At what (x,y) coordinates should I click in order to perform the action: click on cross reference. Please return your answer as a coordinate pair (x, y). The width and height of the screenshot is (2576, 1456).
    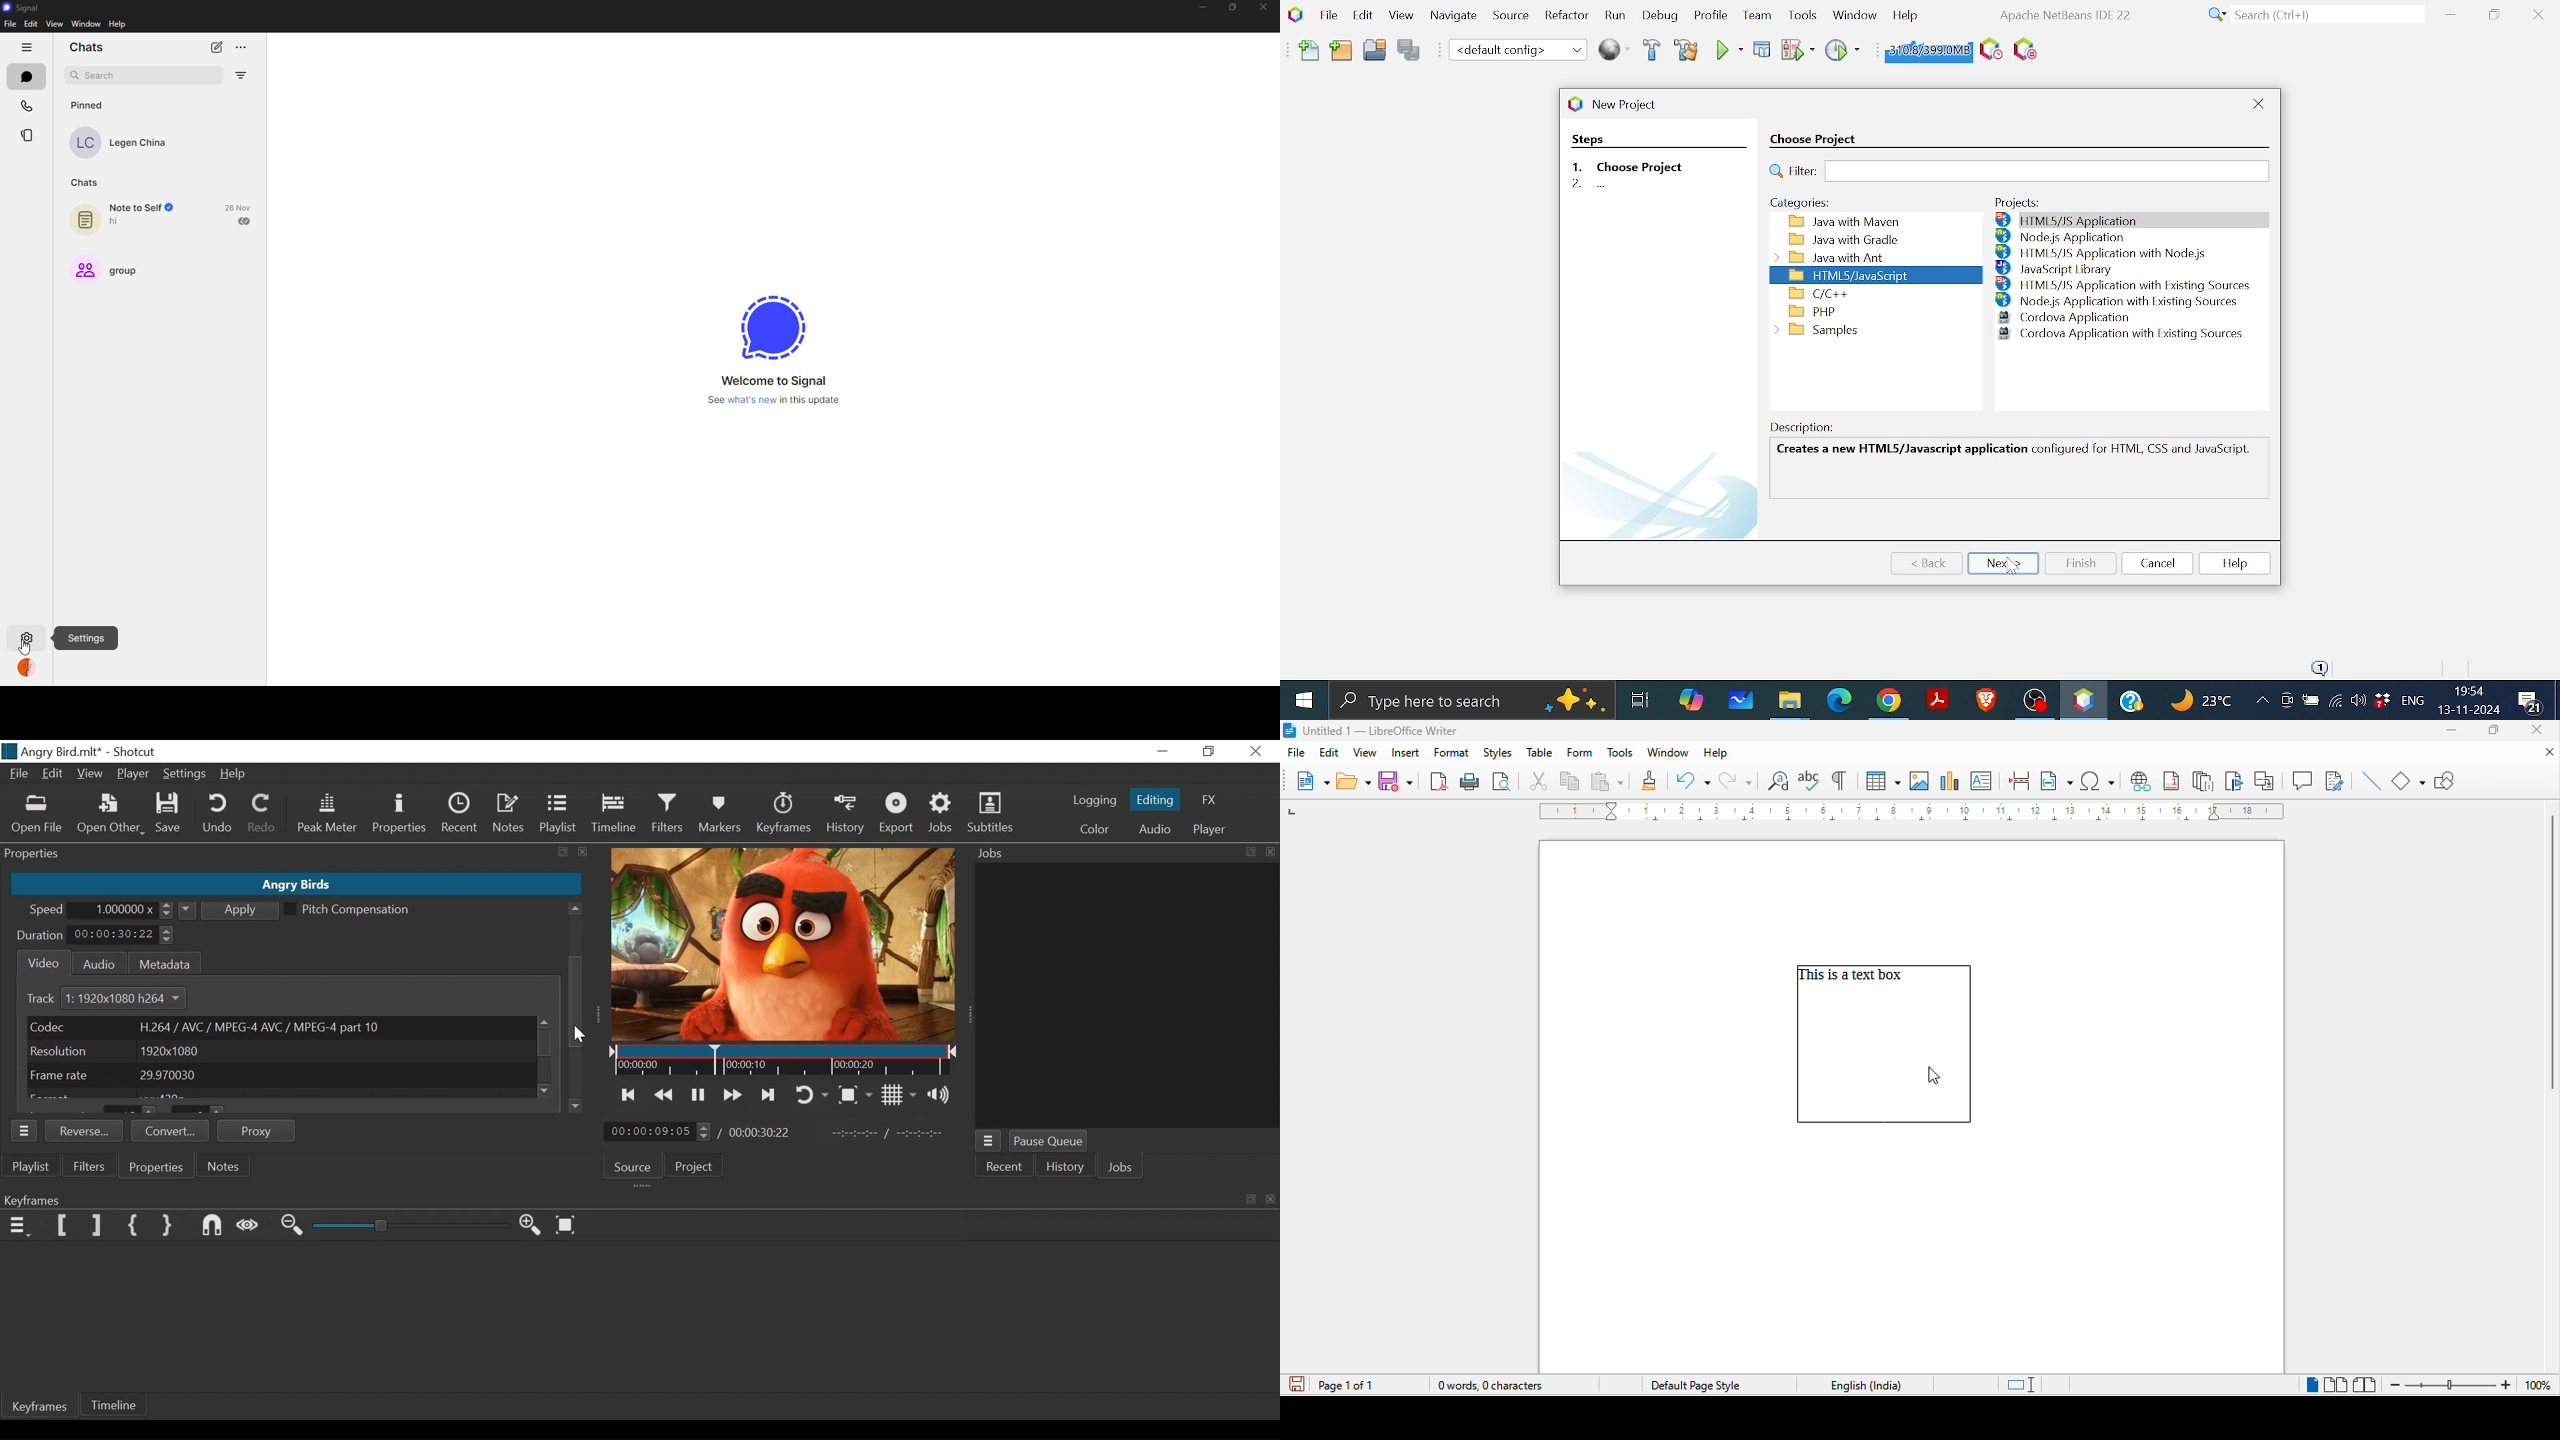
    Looking at the image, I should click on (2270, 780).